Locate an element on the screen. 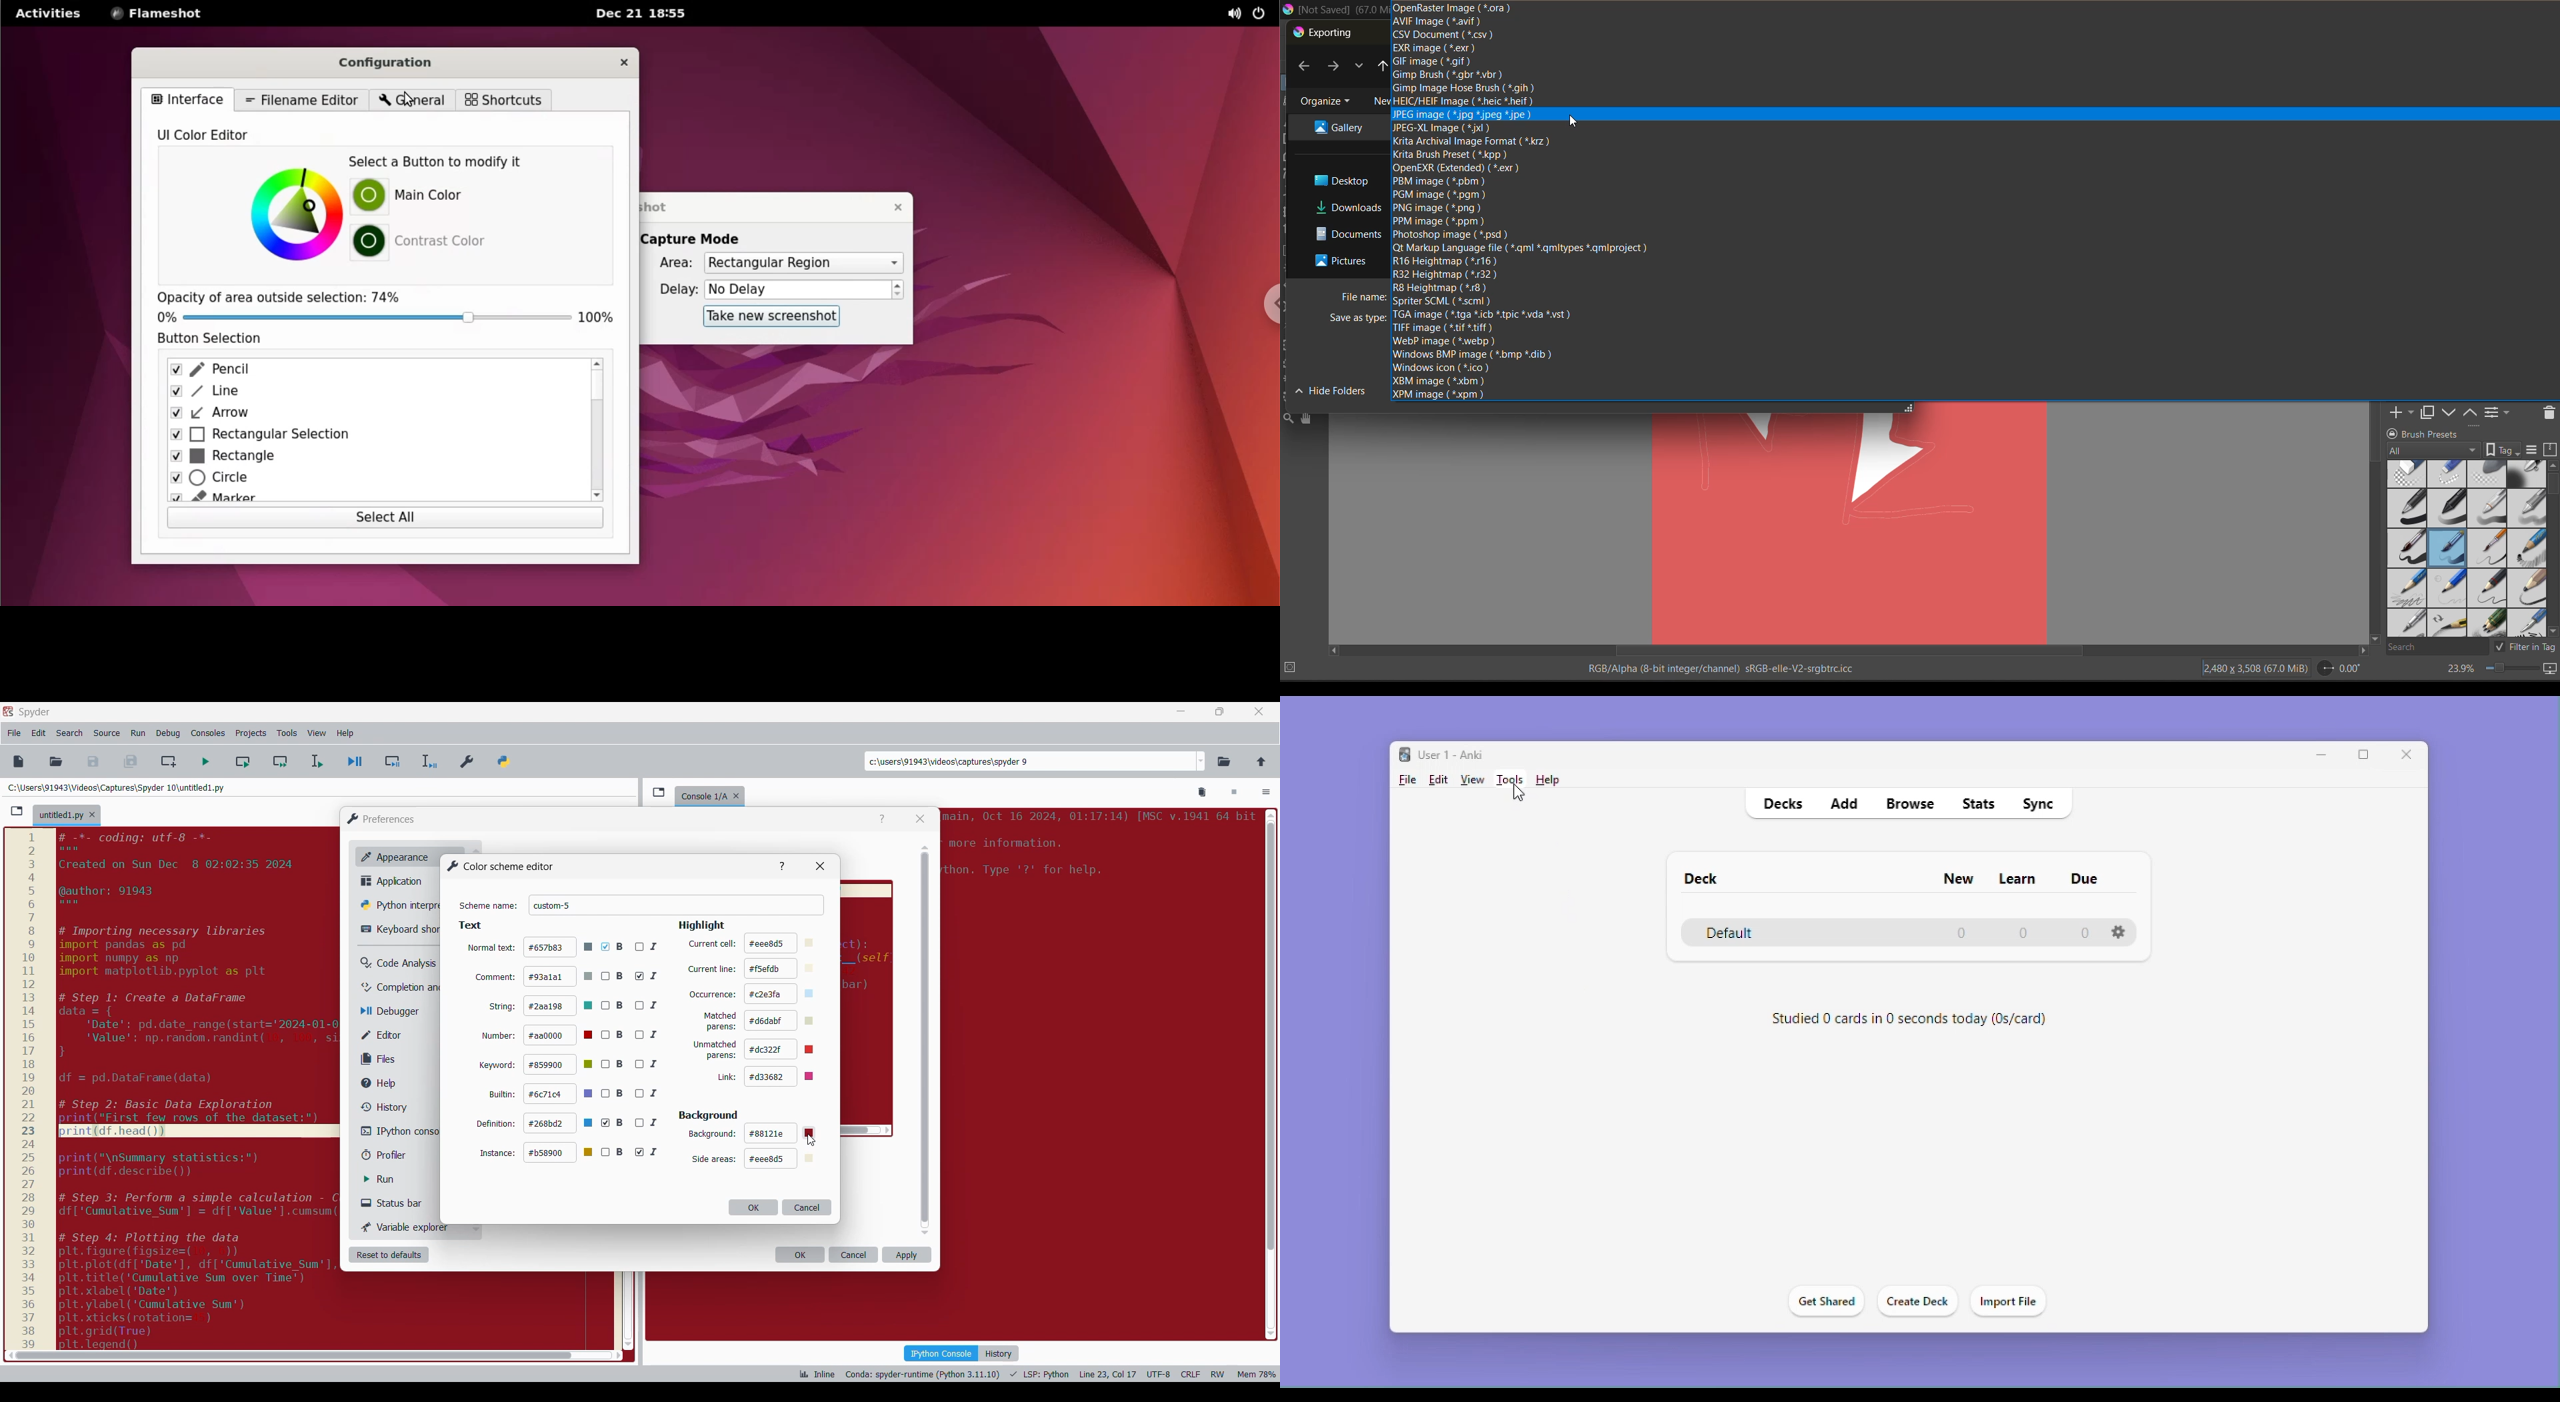  View is located at coordinates (1472, 780).